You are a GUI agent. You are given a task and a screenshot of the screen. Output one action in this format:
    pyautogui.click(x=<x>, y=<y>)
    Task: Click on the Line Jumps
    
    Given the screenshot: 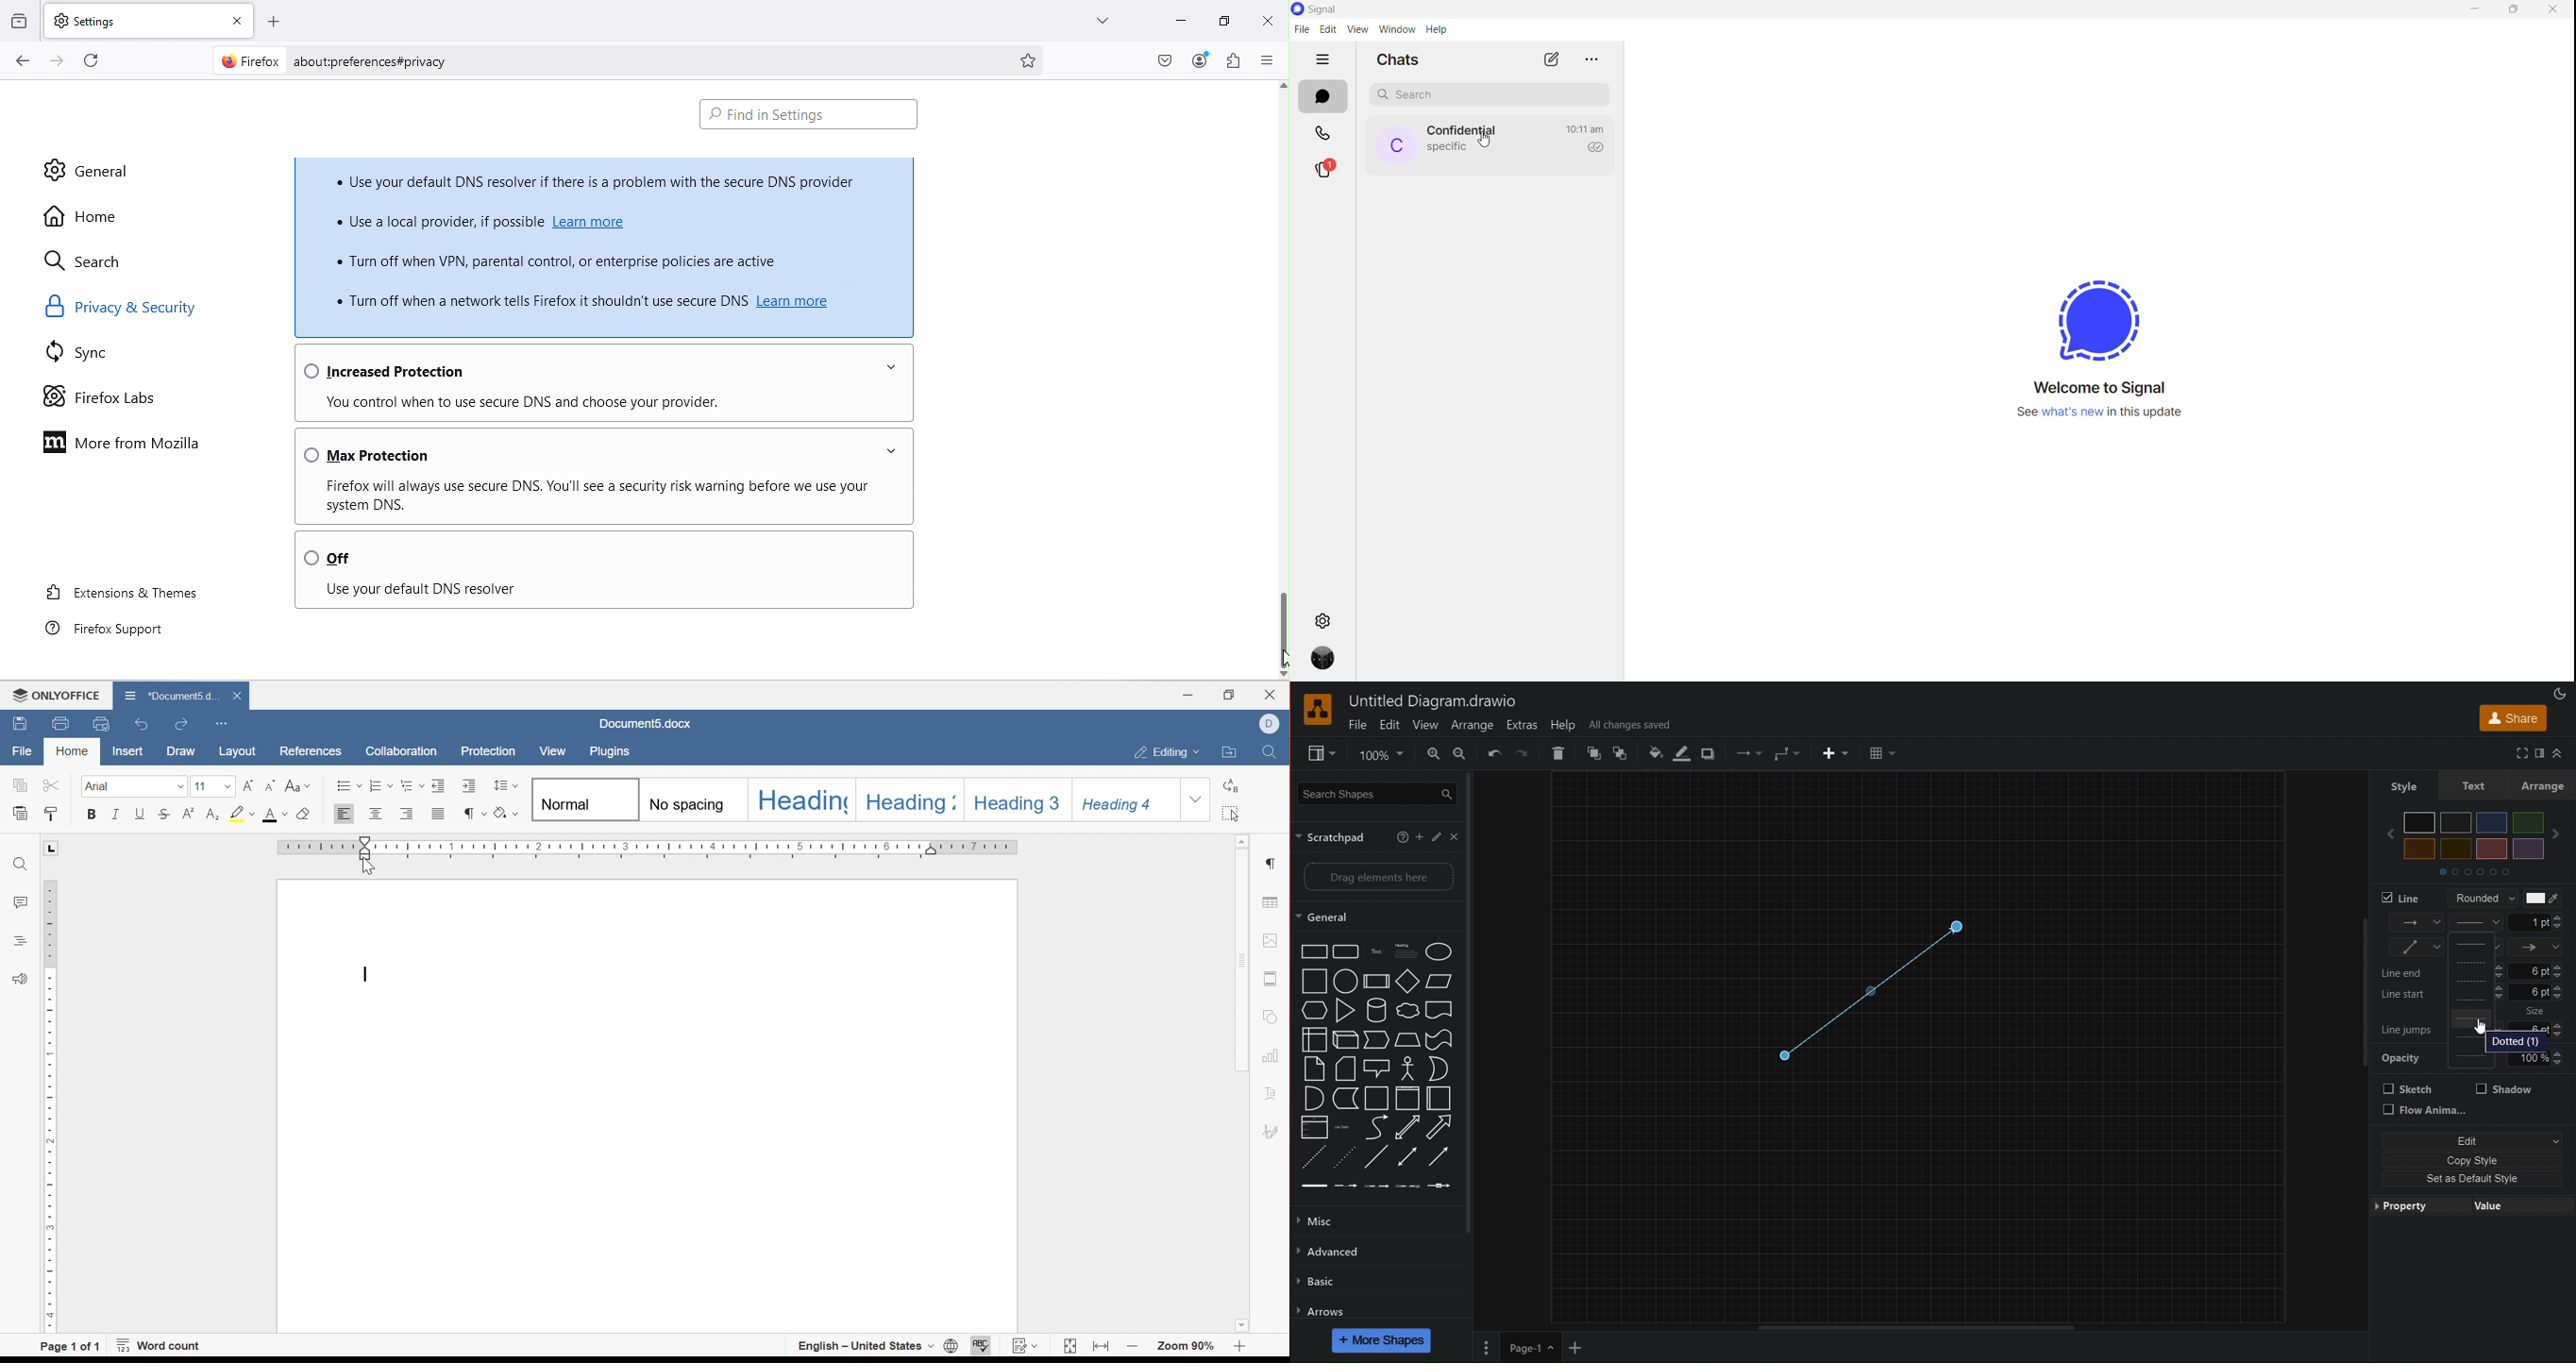 What is the action you would take?
    pyautogui.click(x=2408, y=1028)
    